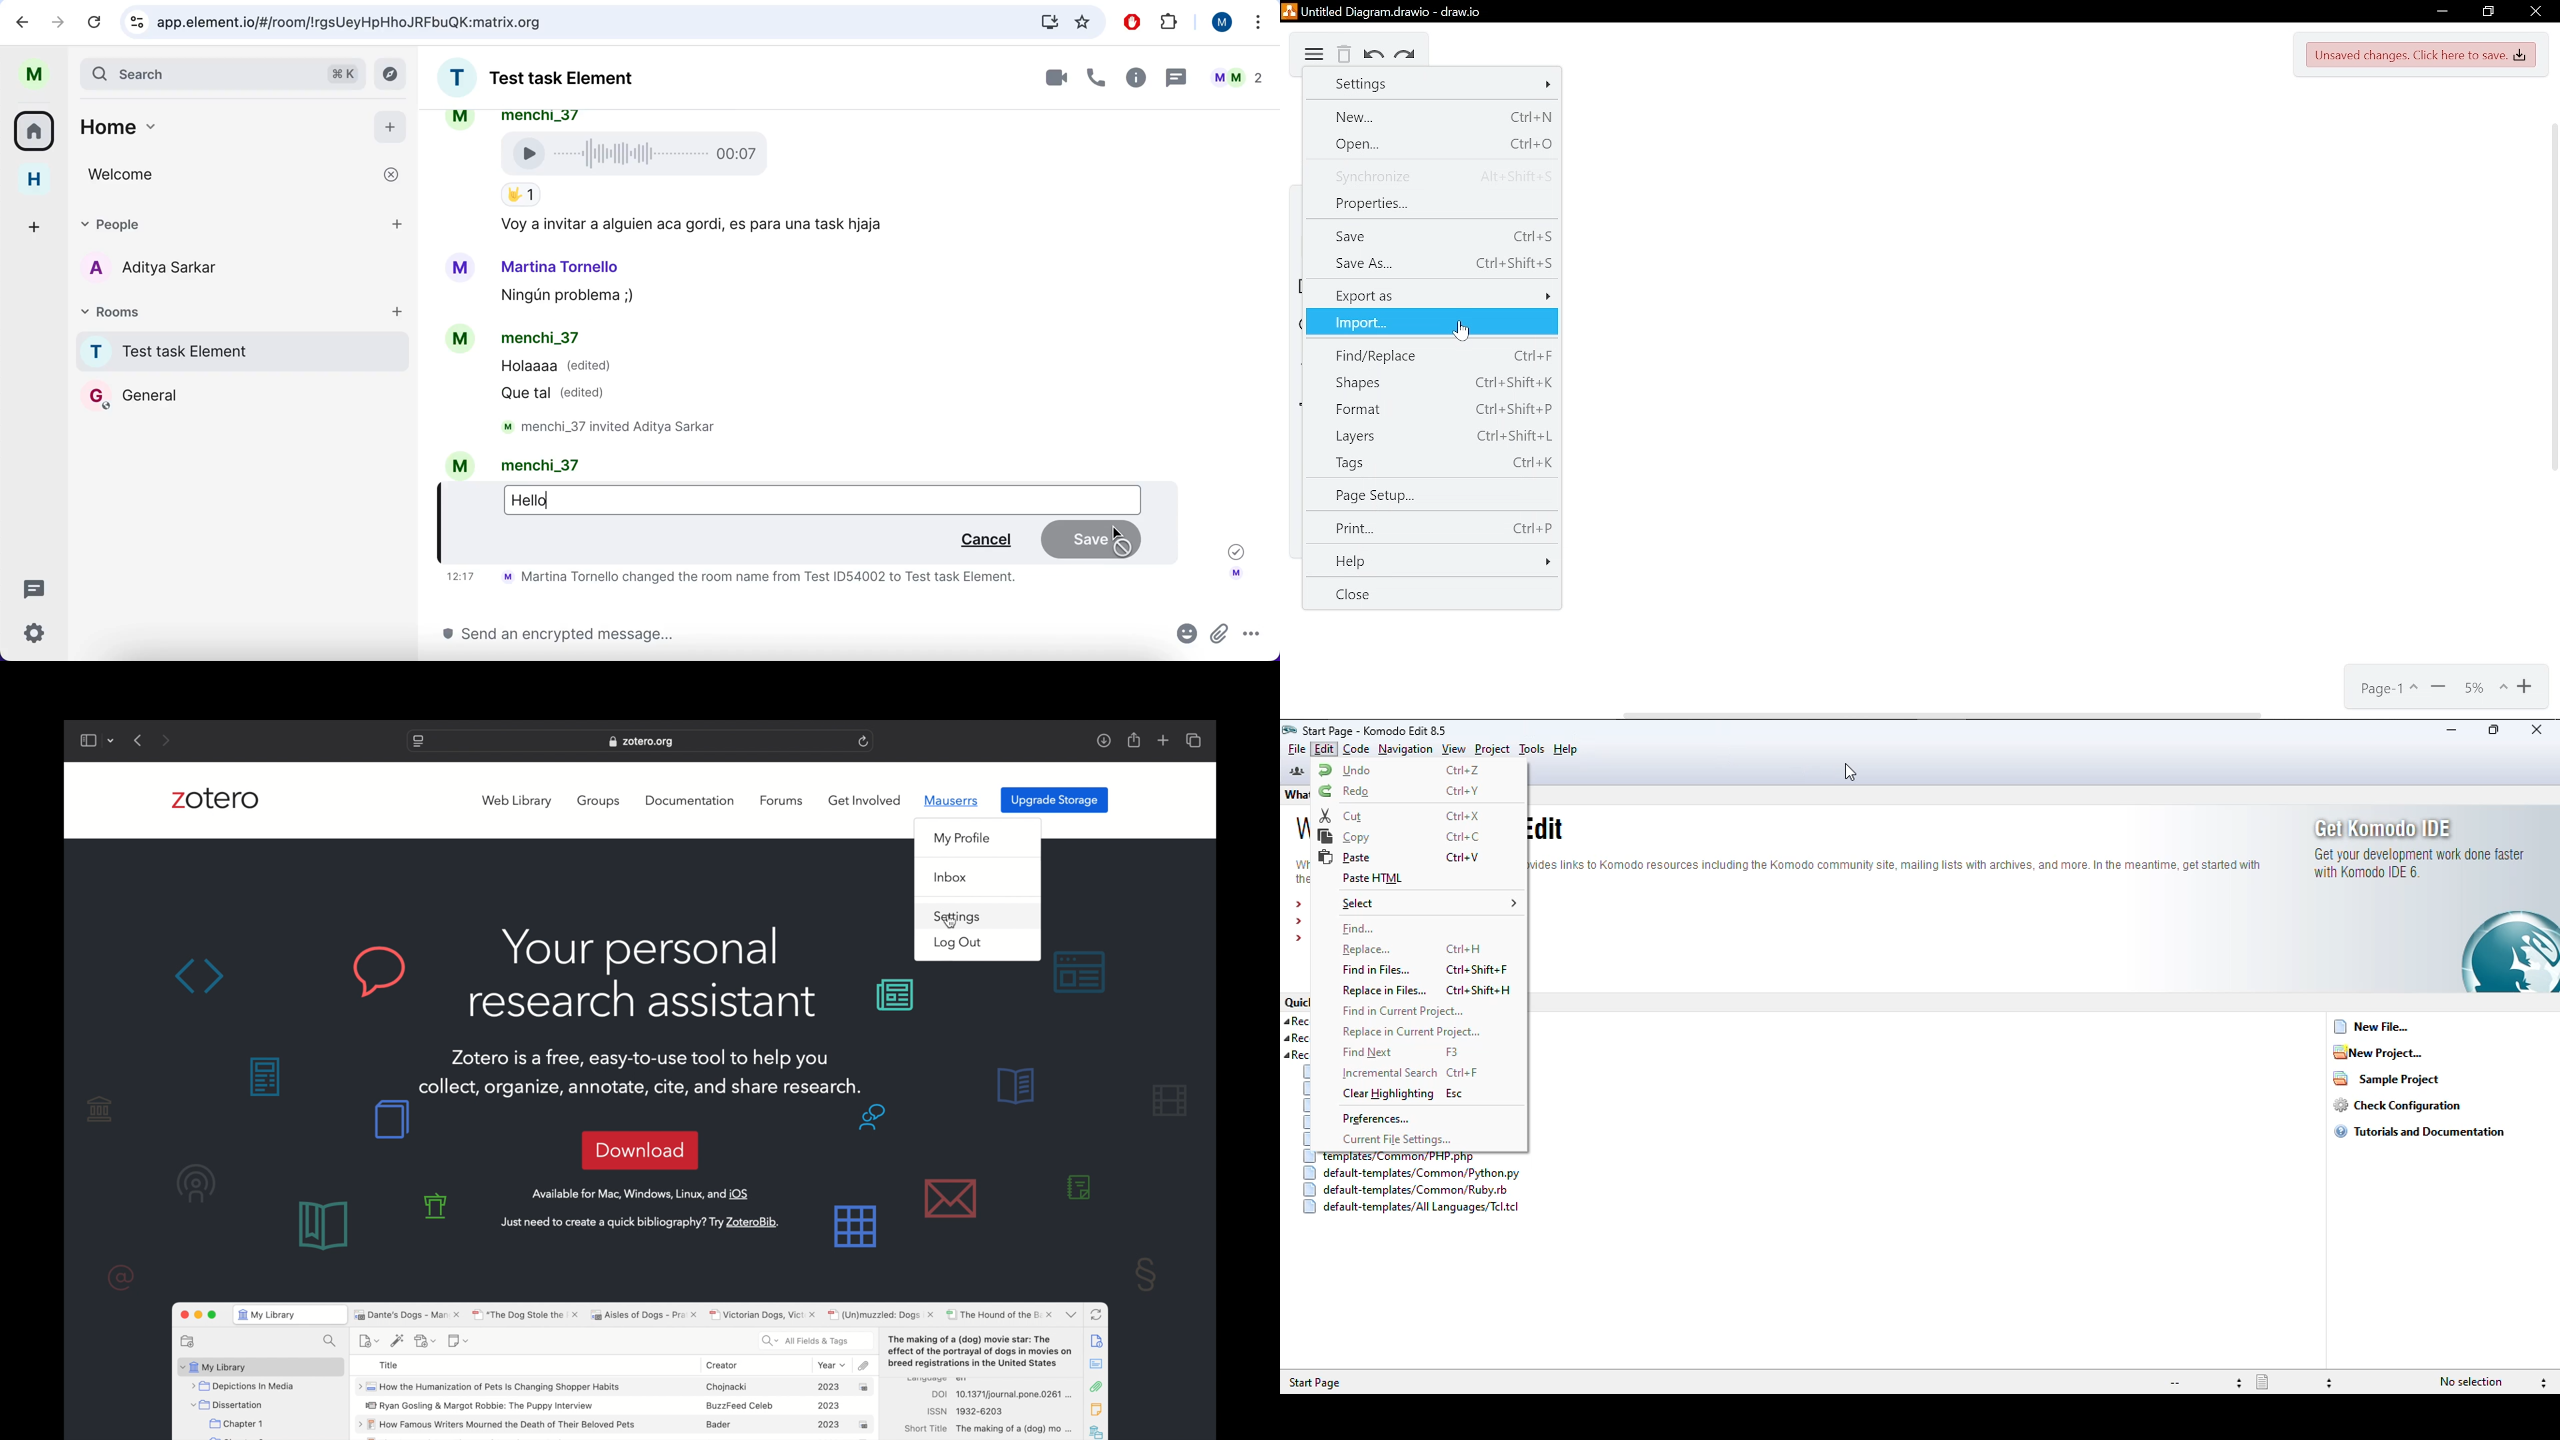 The width and height of the screenshot is (2576, 1456). Describe the element at coordinates (2382, 689) in the screenshot. I see `Current page` at that location.